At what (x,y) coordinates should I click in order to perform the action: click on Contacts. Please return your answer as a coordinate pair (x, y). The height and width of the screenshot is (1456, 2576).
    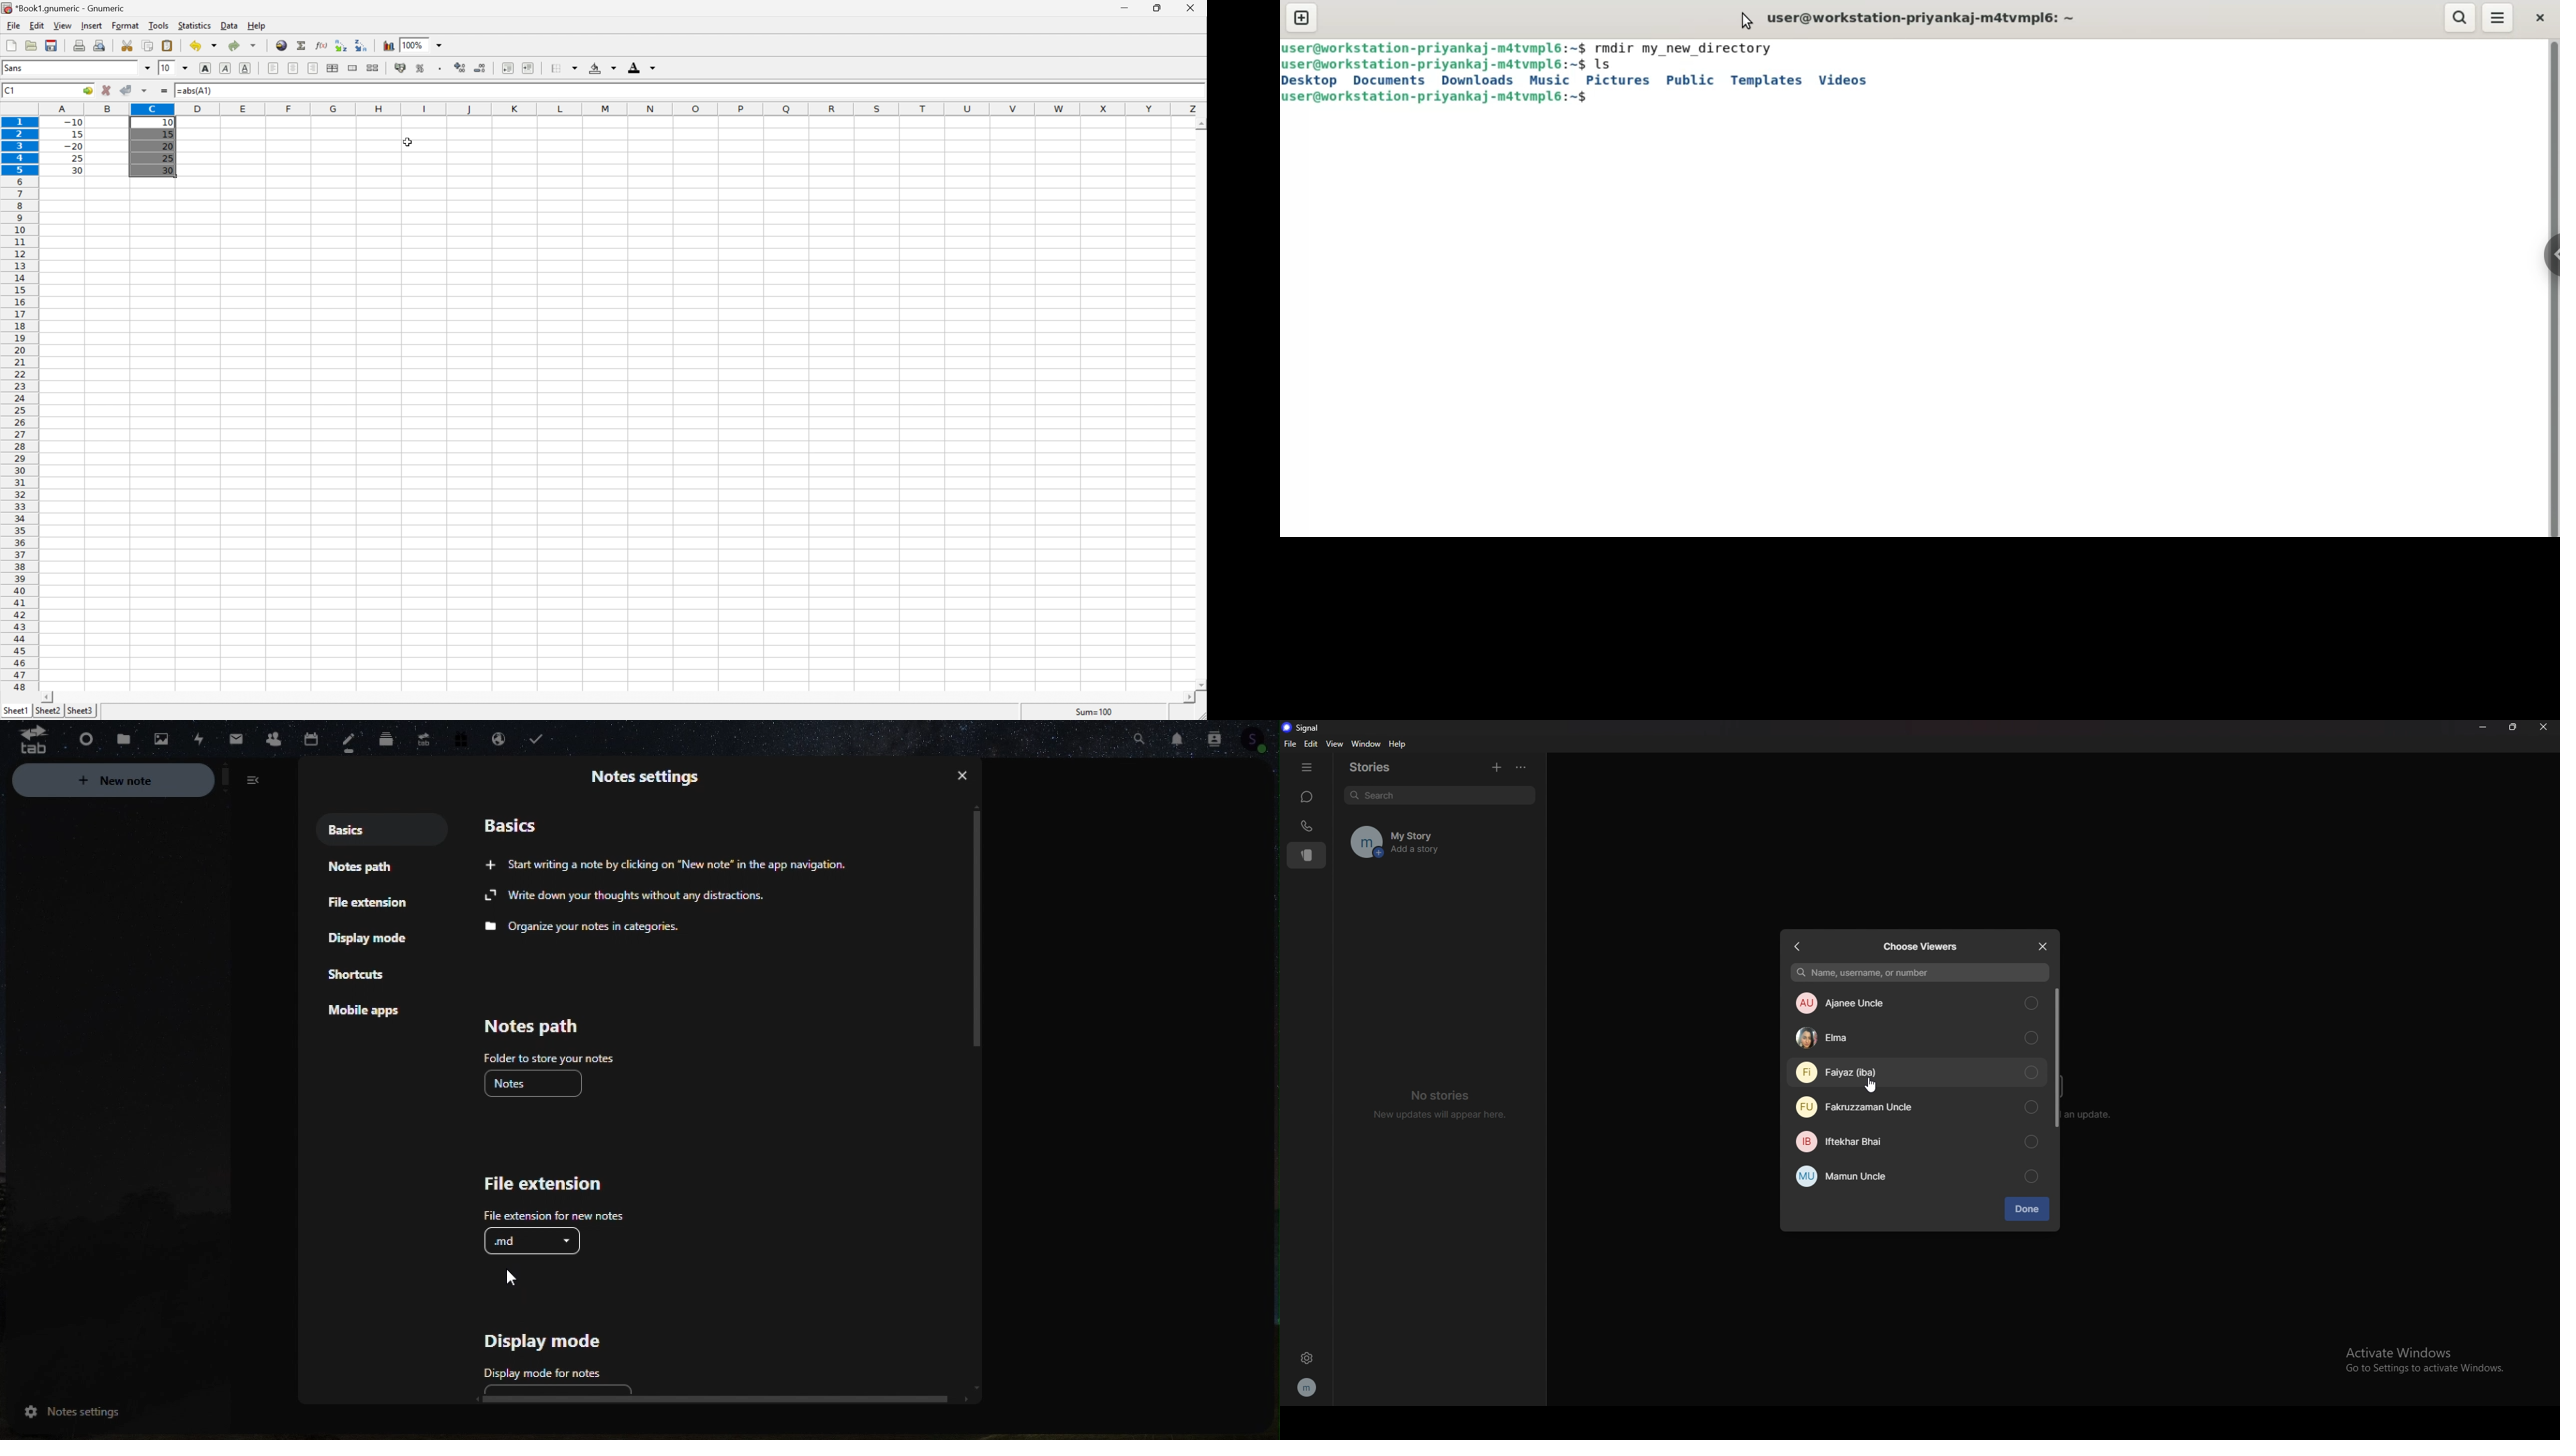
    Looking at the image, I should click on (1214, 737).